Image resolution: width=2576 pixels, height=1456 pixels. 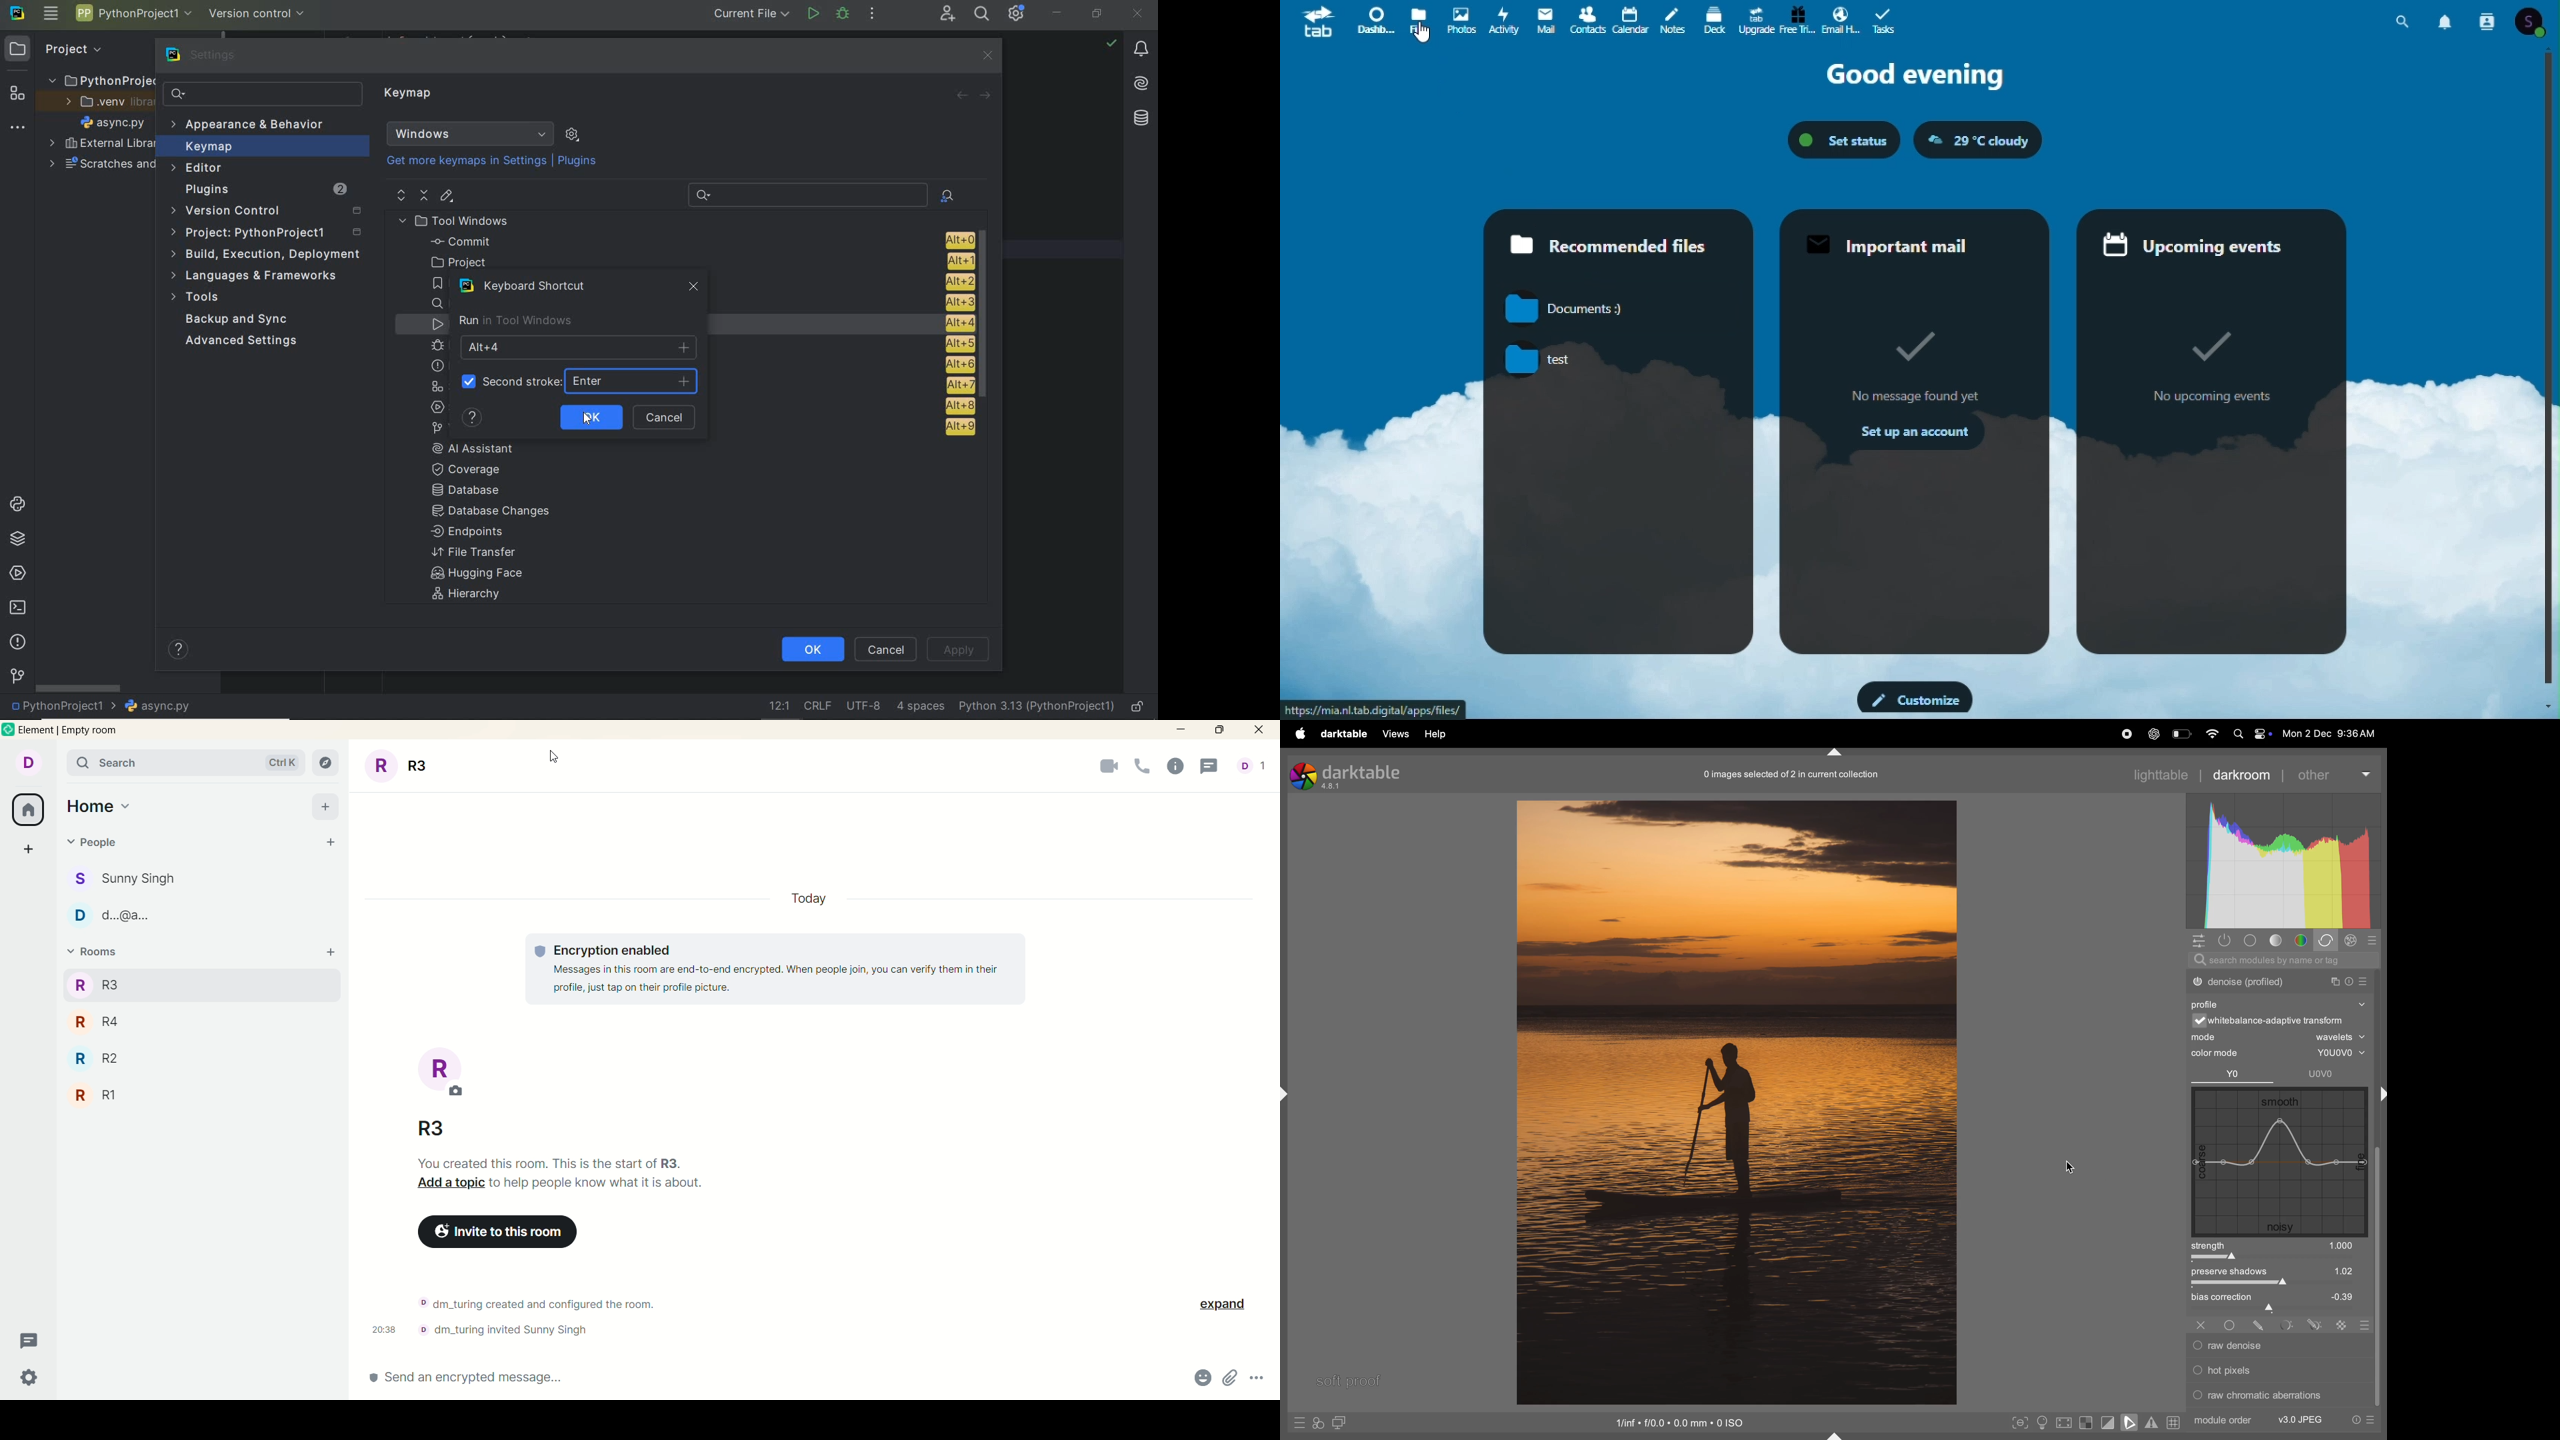 What do you see at coordinates (2285, 1324) in the screenshot?
I see `` at bounding box center [2285, 1324].